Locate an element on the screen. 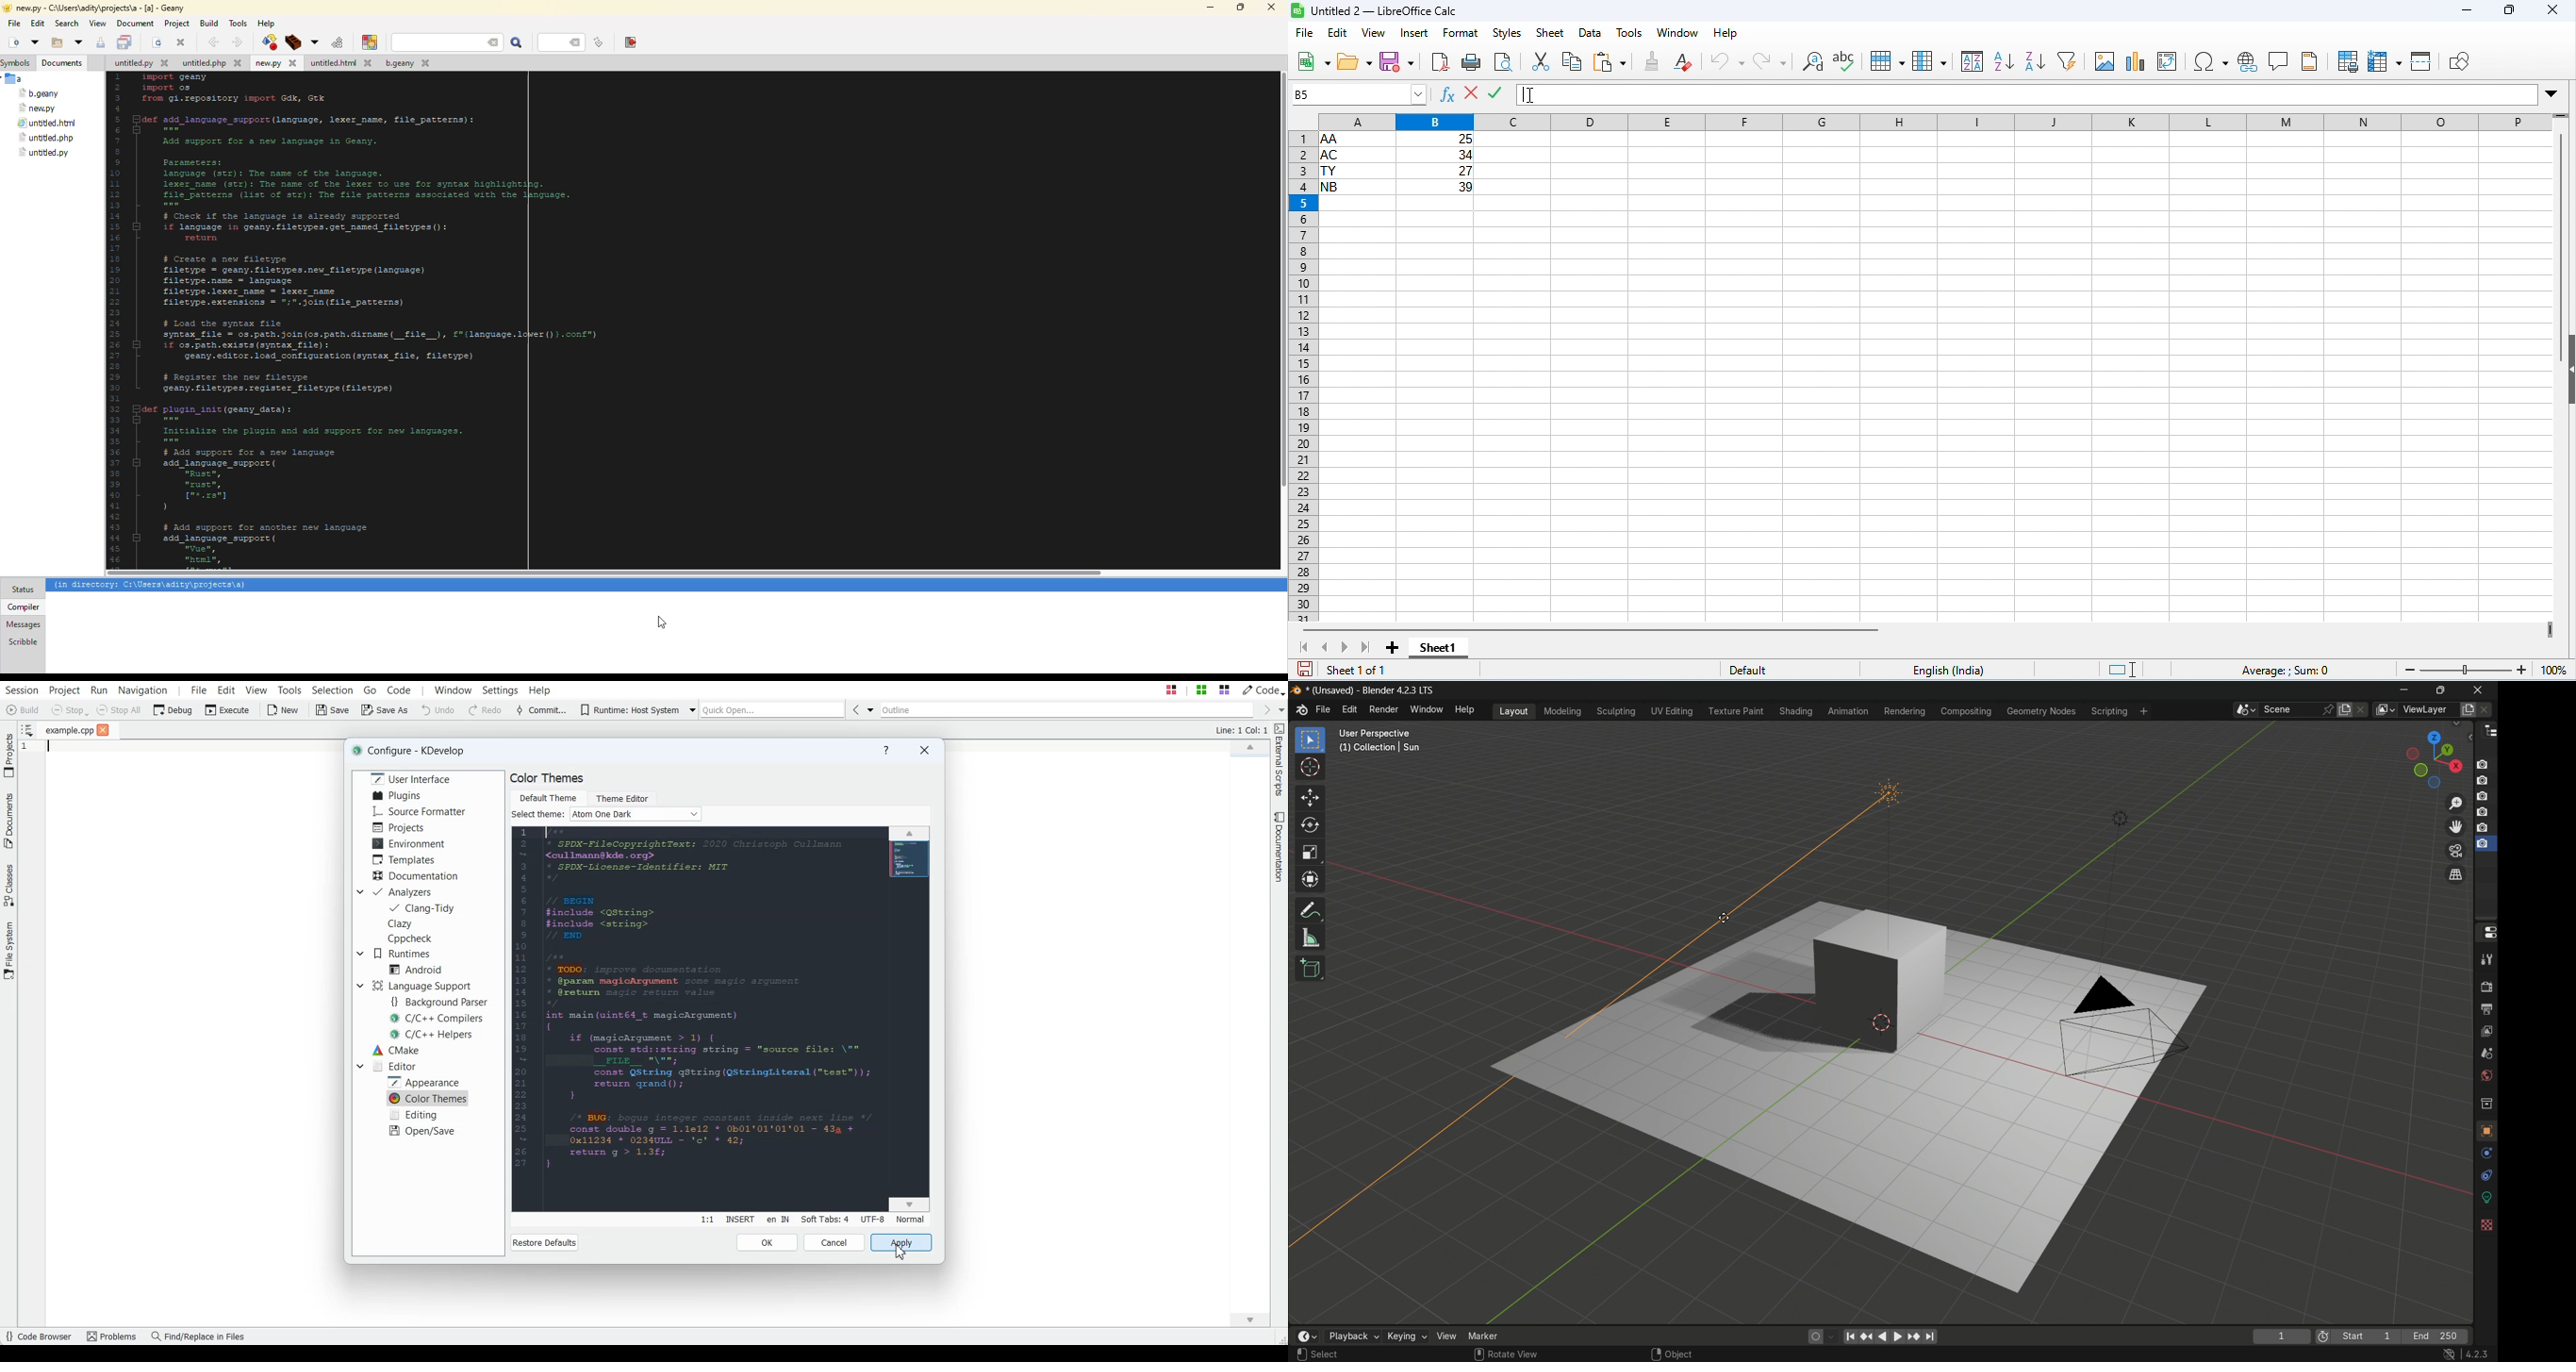 The width and height of the screenshot is (2576, 1372). properties is located at coordinates (2486, 935).